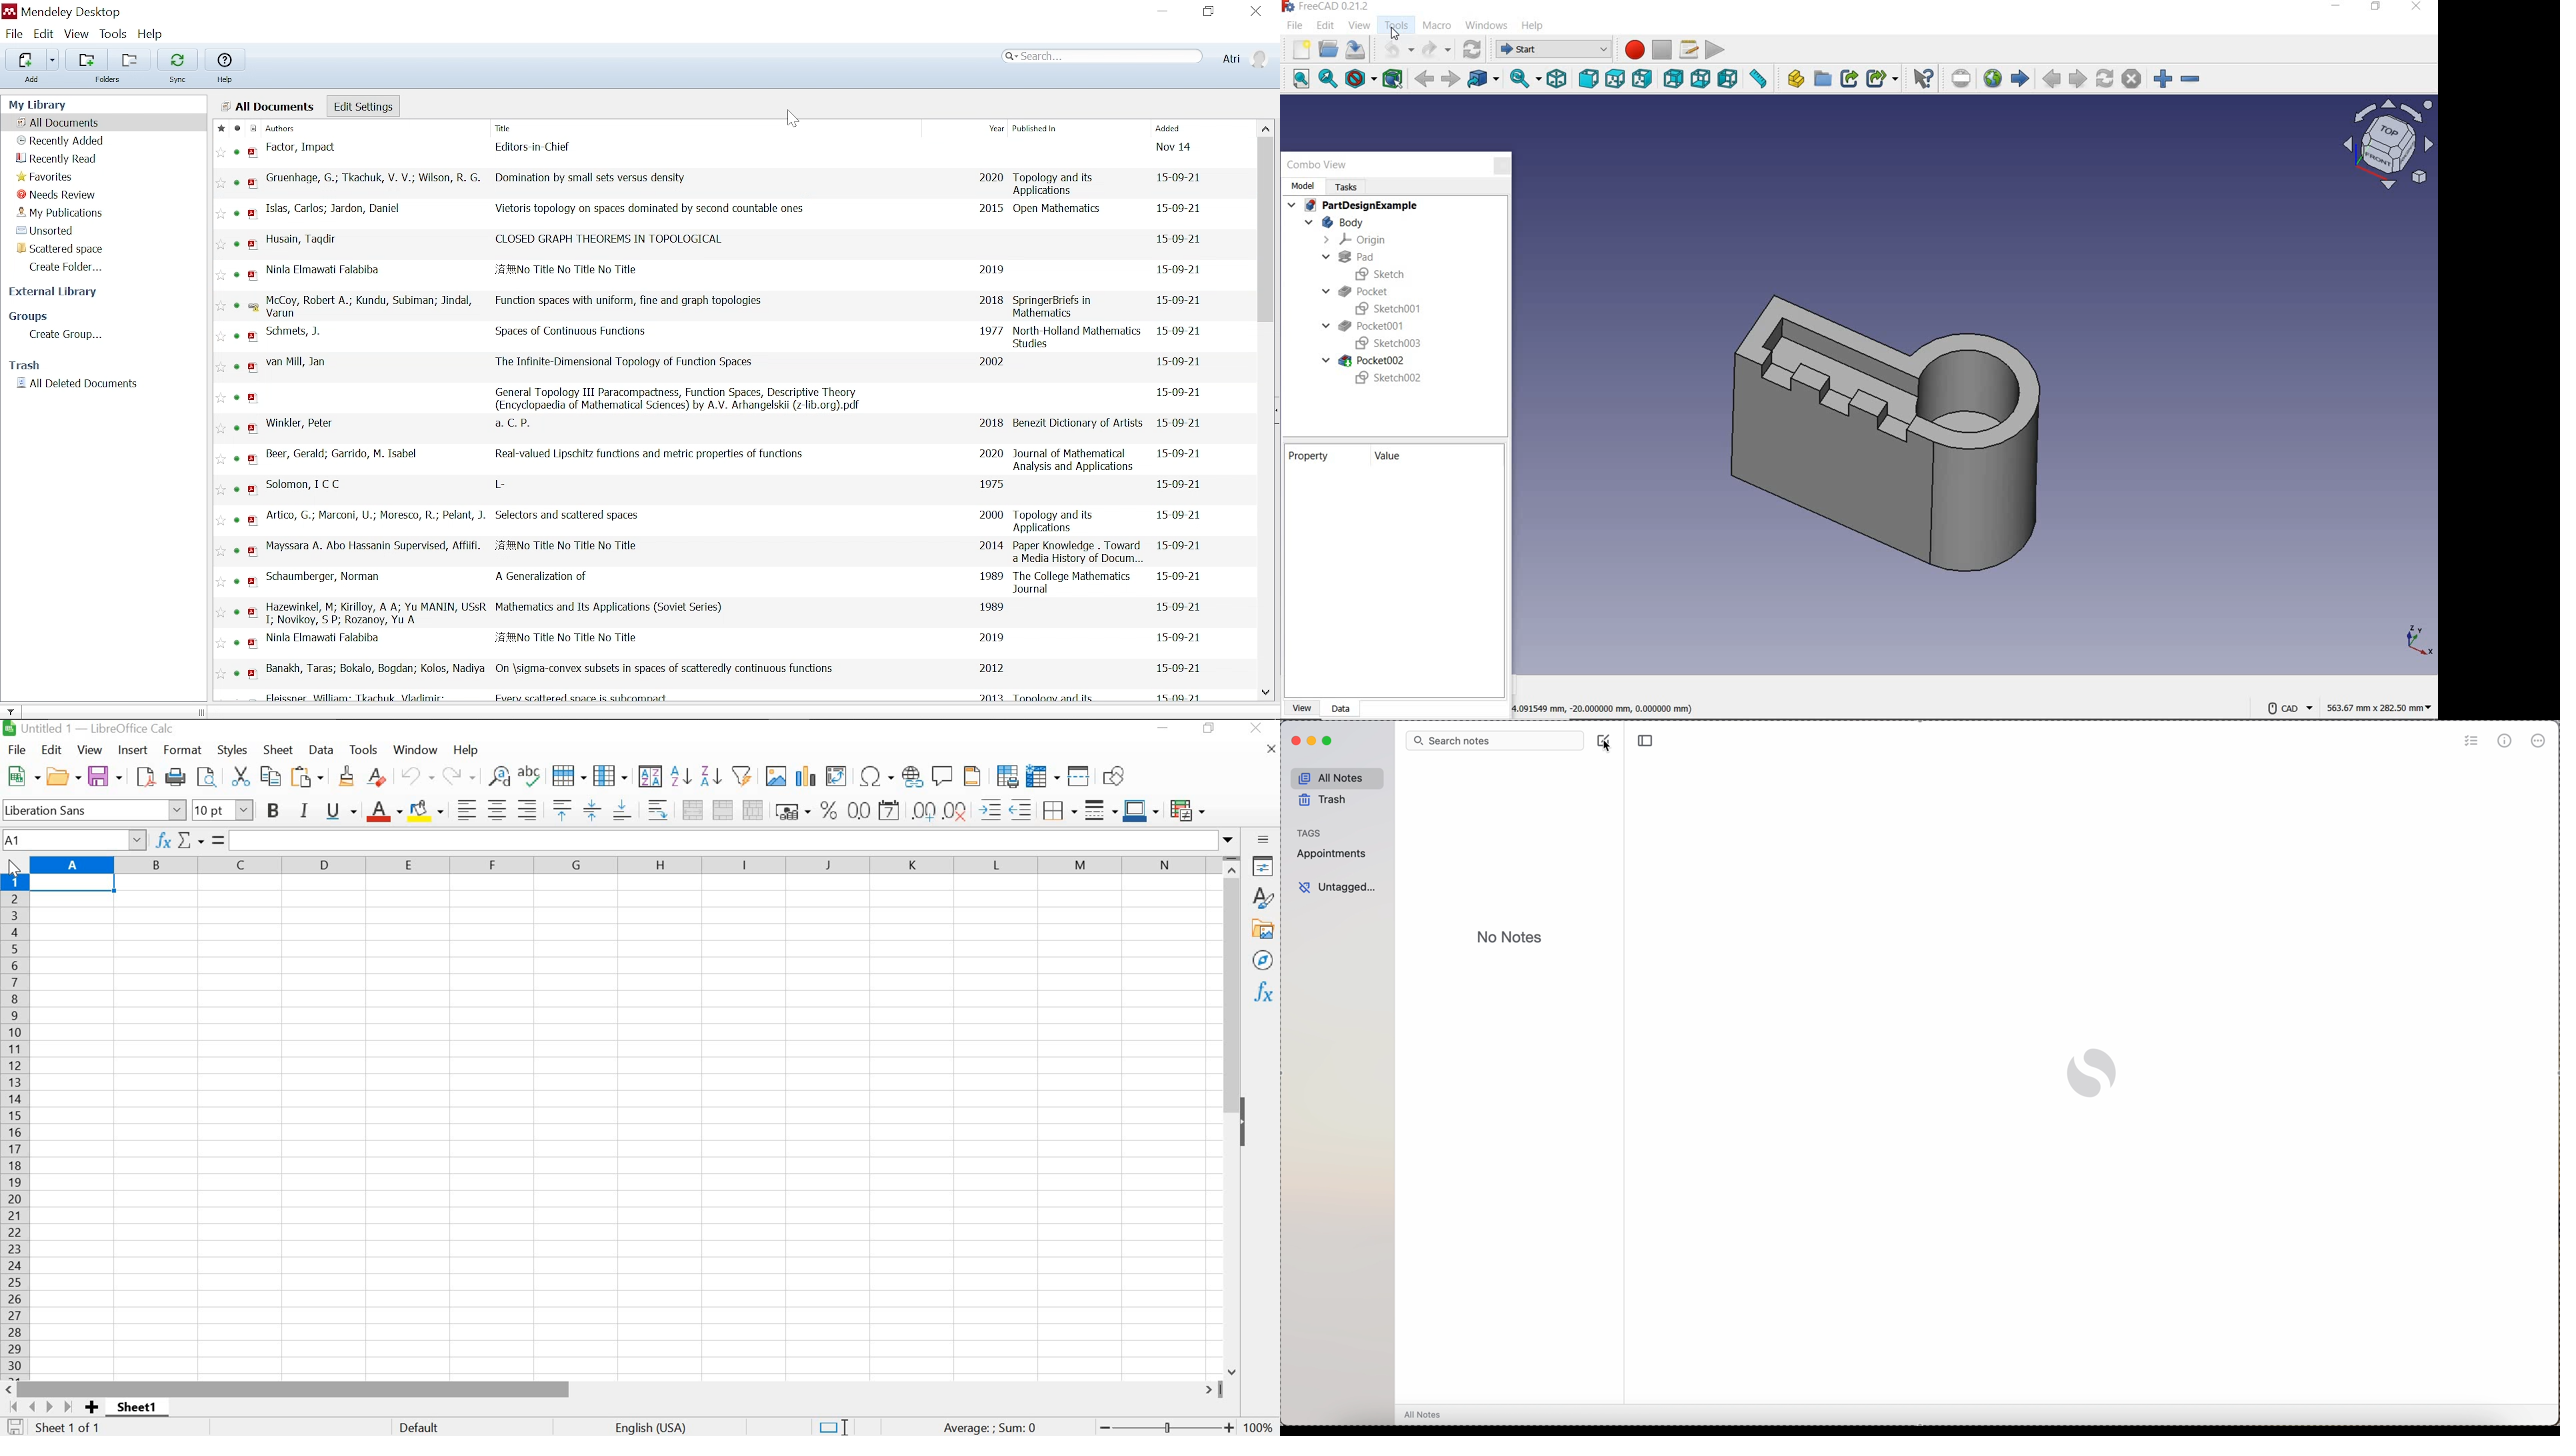 The image size is (2576, 1456). I want to click on SHEET 1 OF 1, so click(71, 1426).